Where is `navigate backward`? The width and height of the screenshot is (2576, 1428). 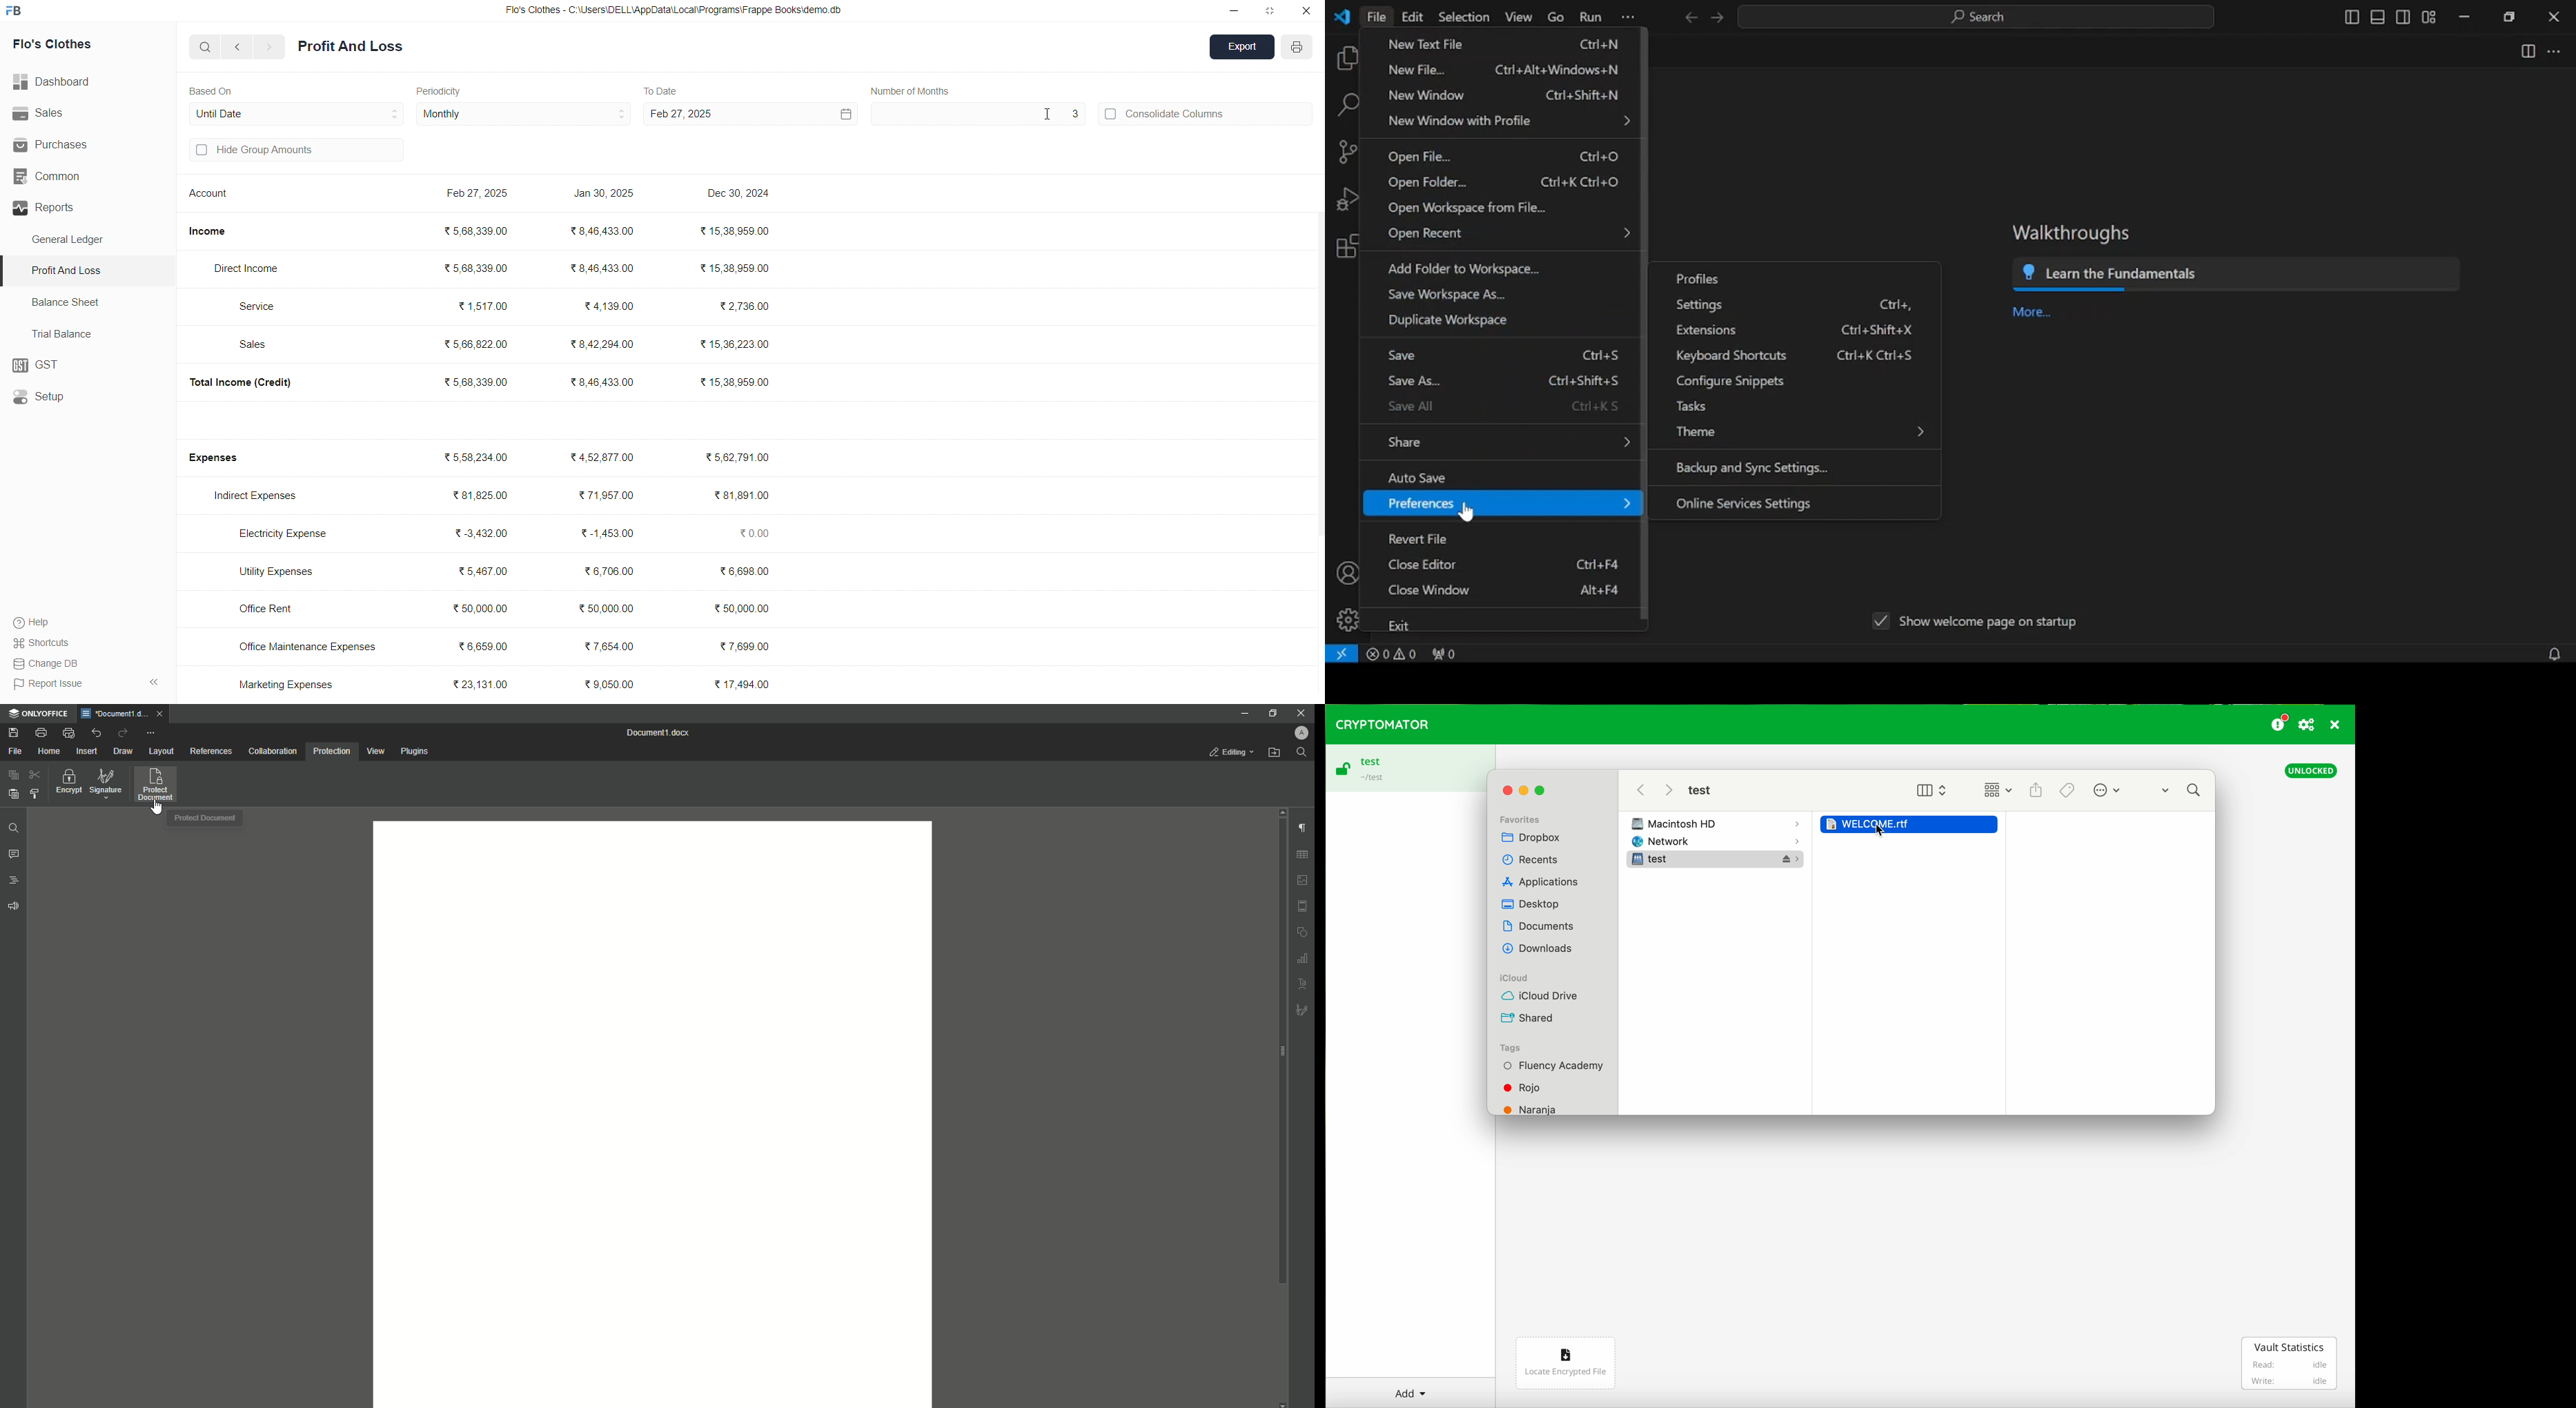 navigate backward is located at coordinates (239, 46).